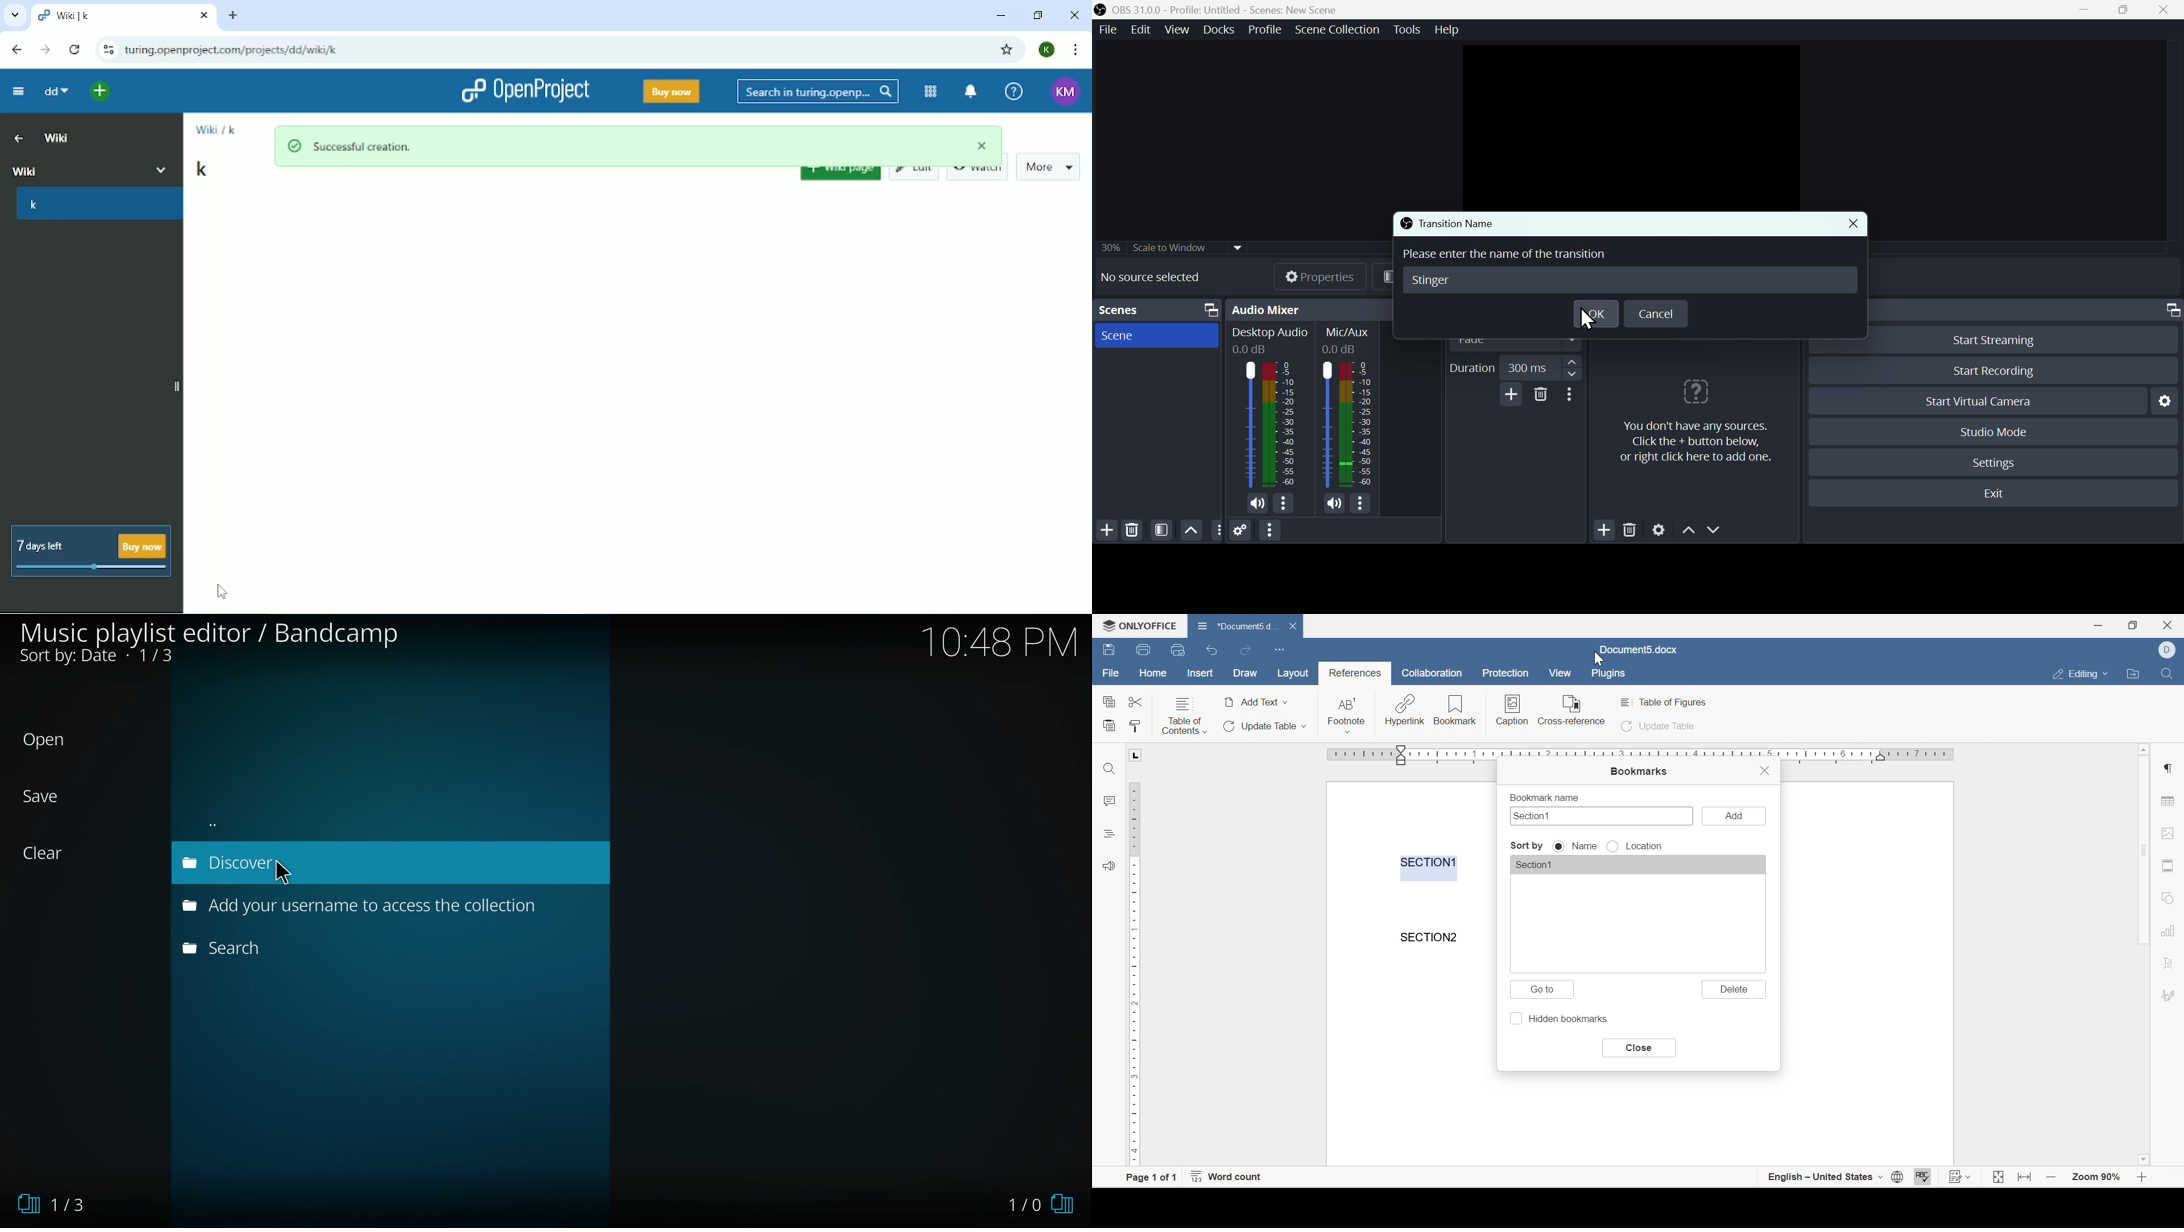 This screenshot has height=1232, width=2184. Describe the element at coordinates (1455, 710) in the screenshot. I see `bookmark` at that location.